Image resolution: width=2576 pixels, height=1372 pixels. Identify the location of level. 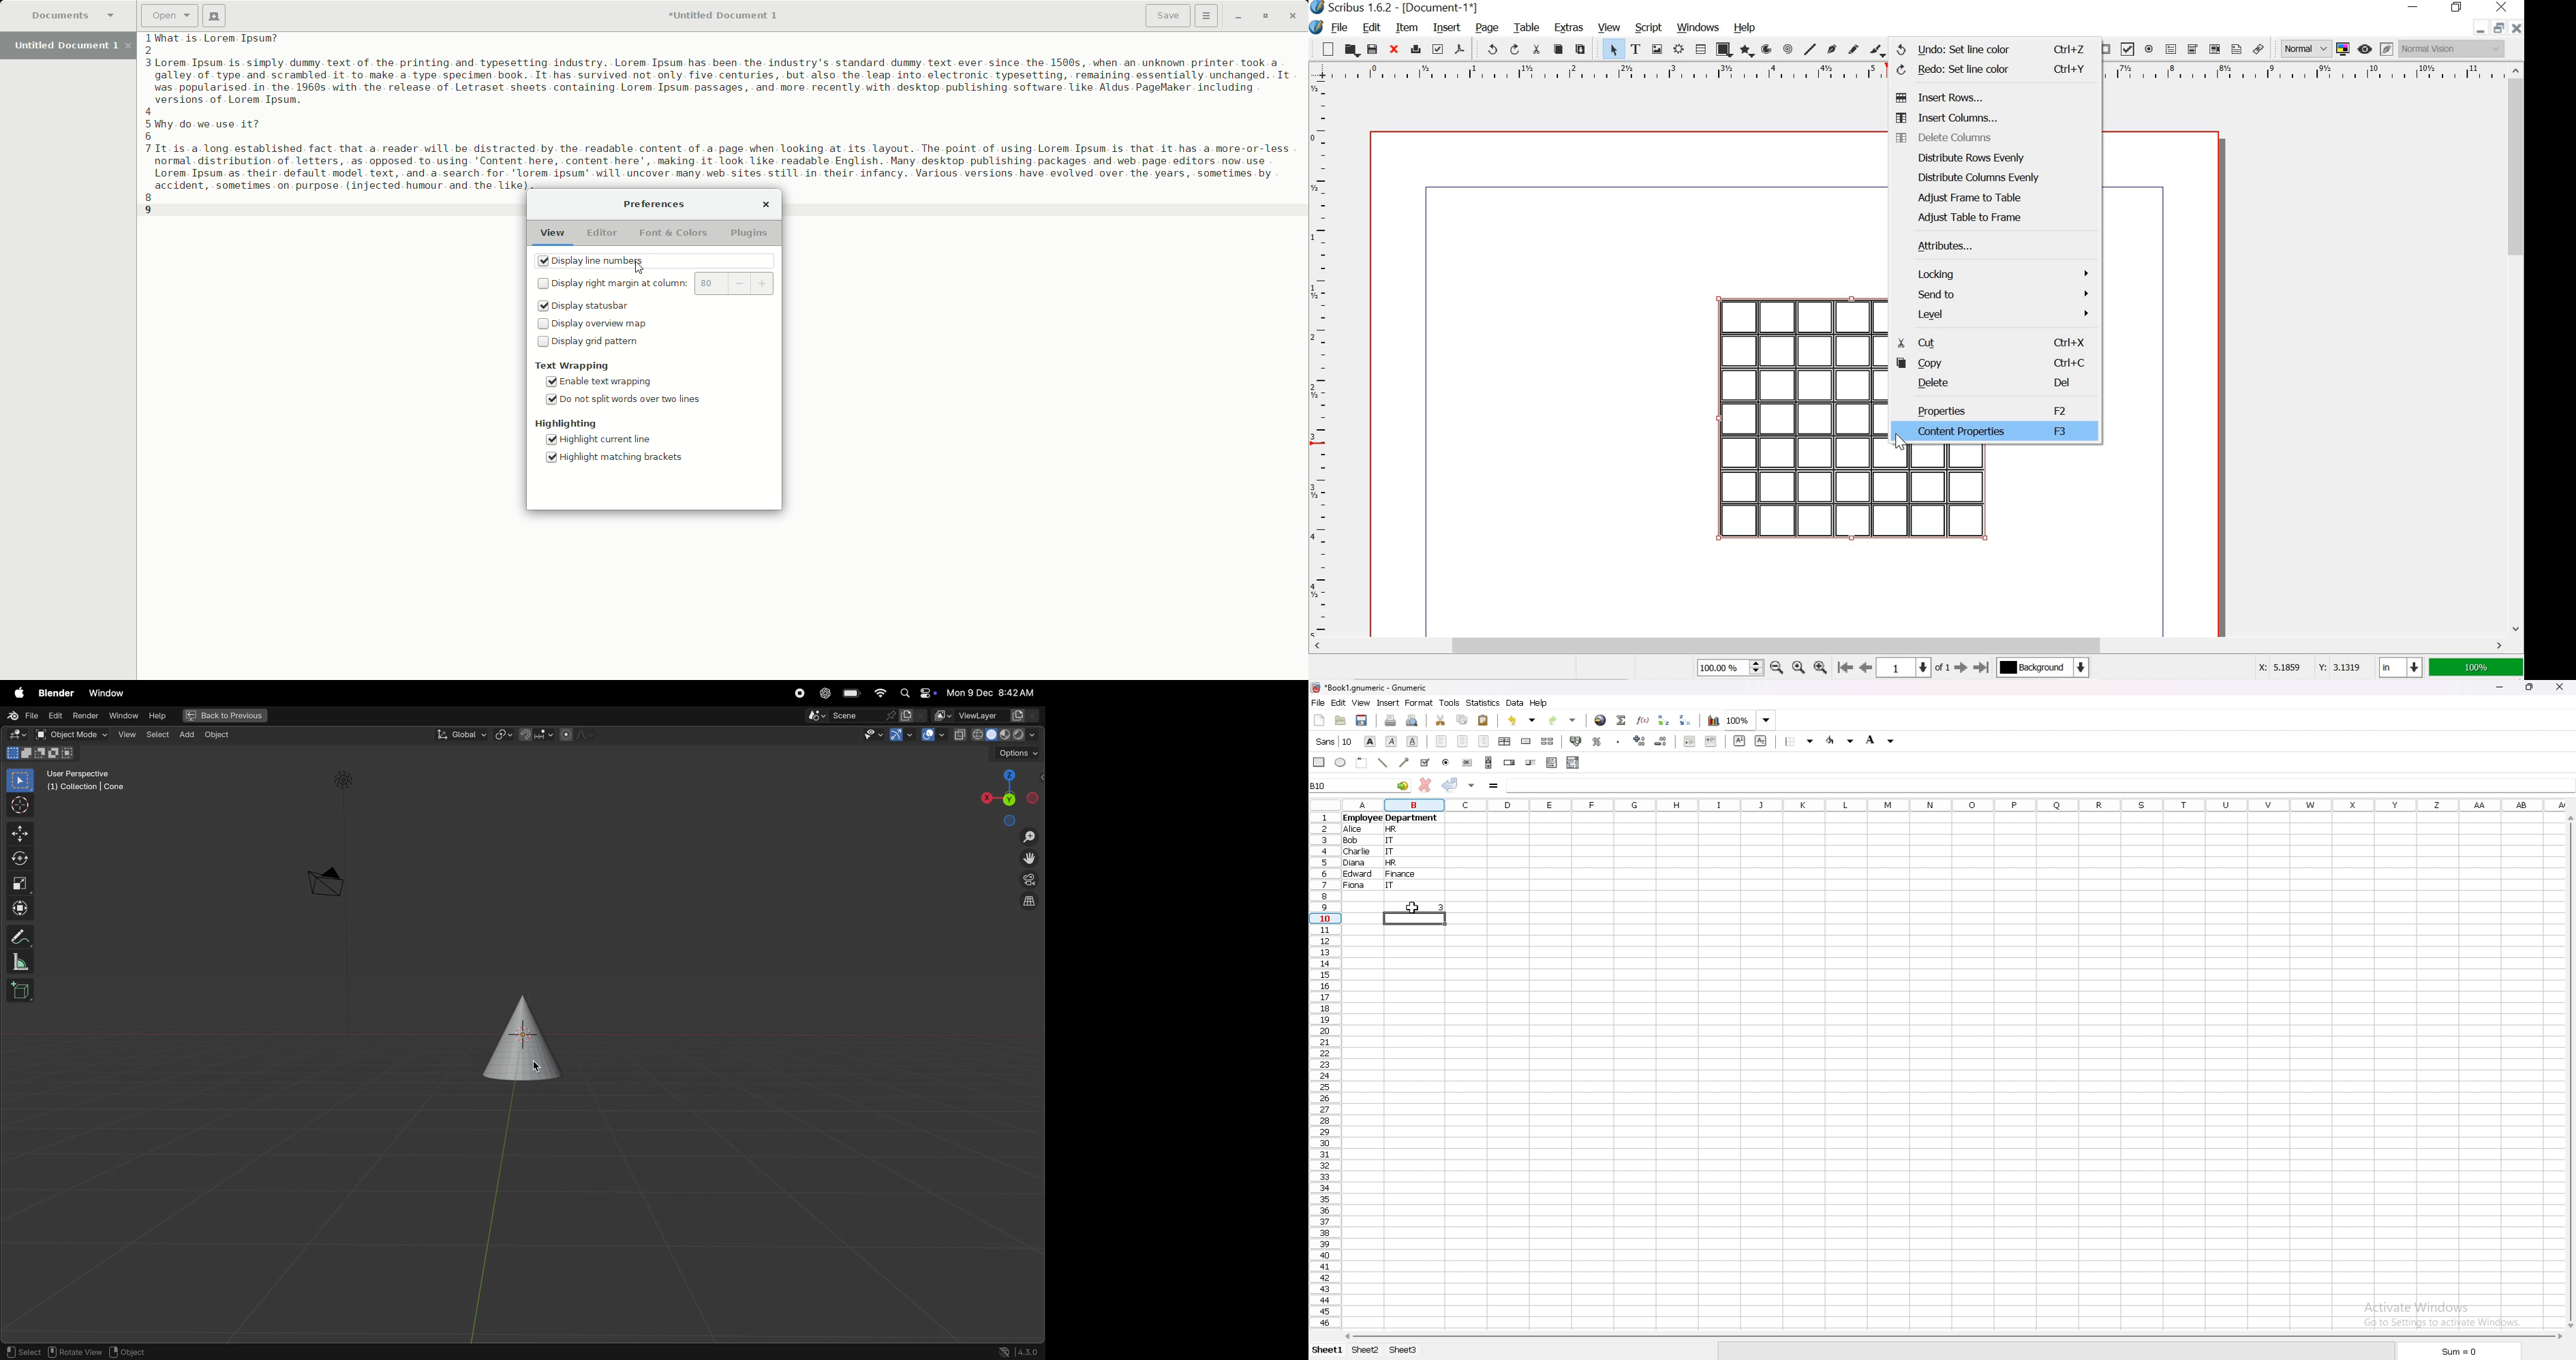
(2003, 315).